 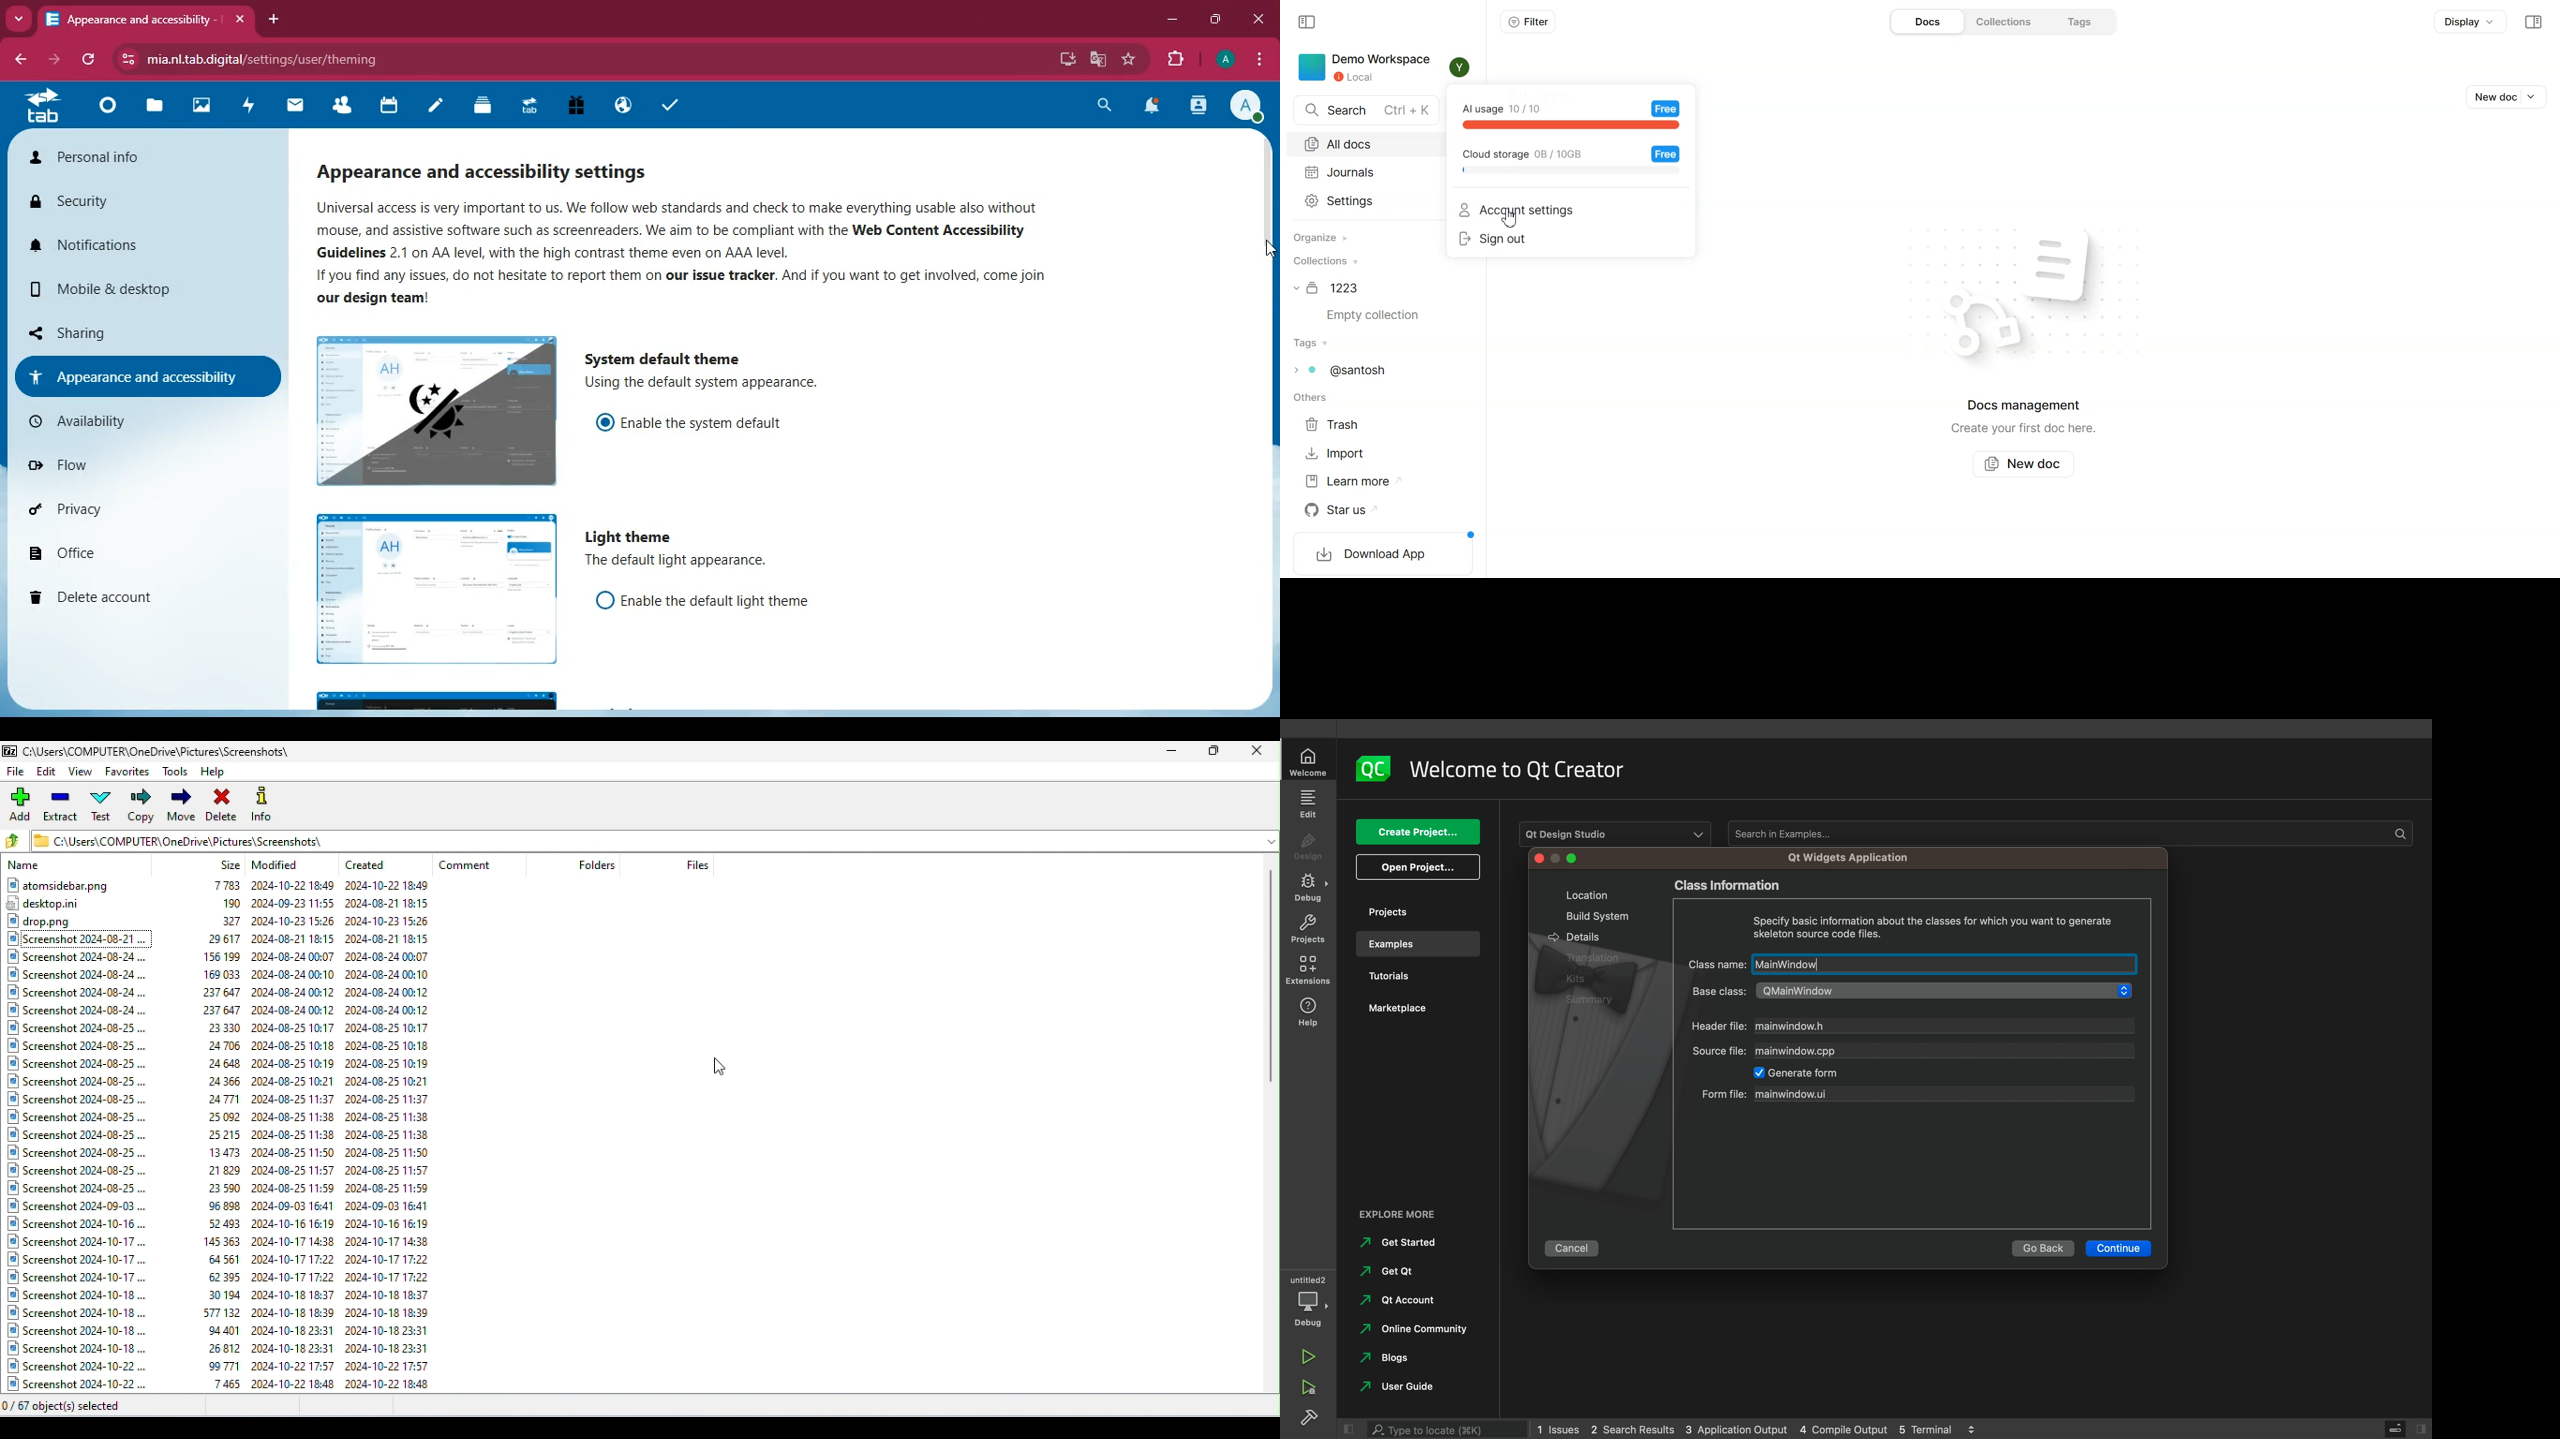 What do you see at coordinates (1526, 769) in the screenshot?
I see `welcome to qt creator` at bounding box center [1526, 769].